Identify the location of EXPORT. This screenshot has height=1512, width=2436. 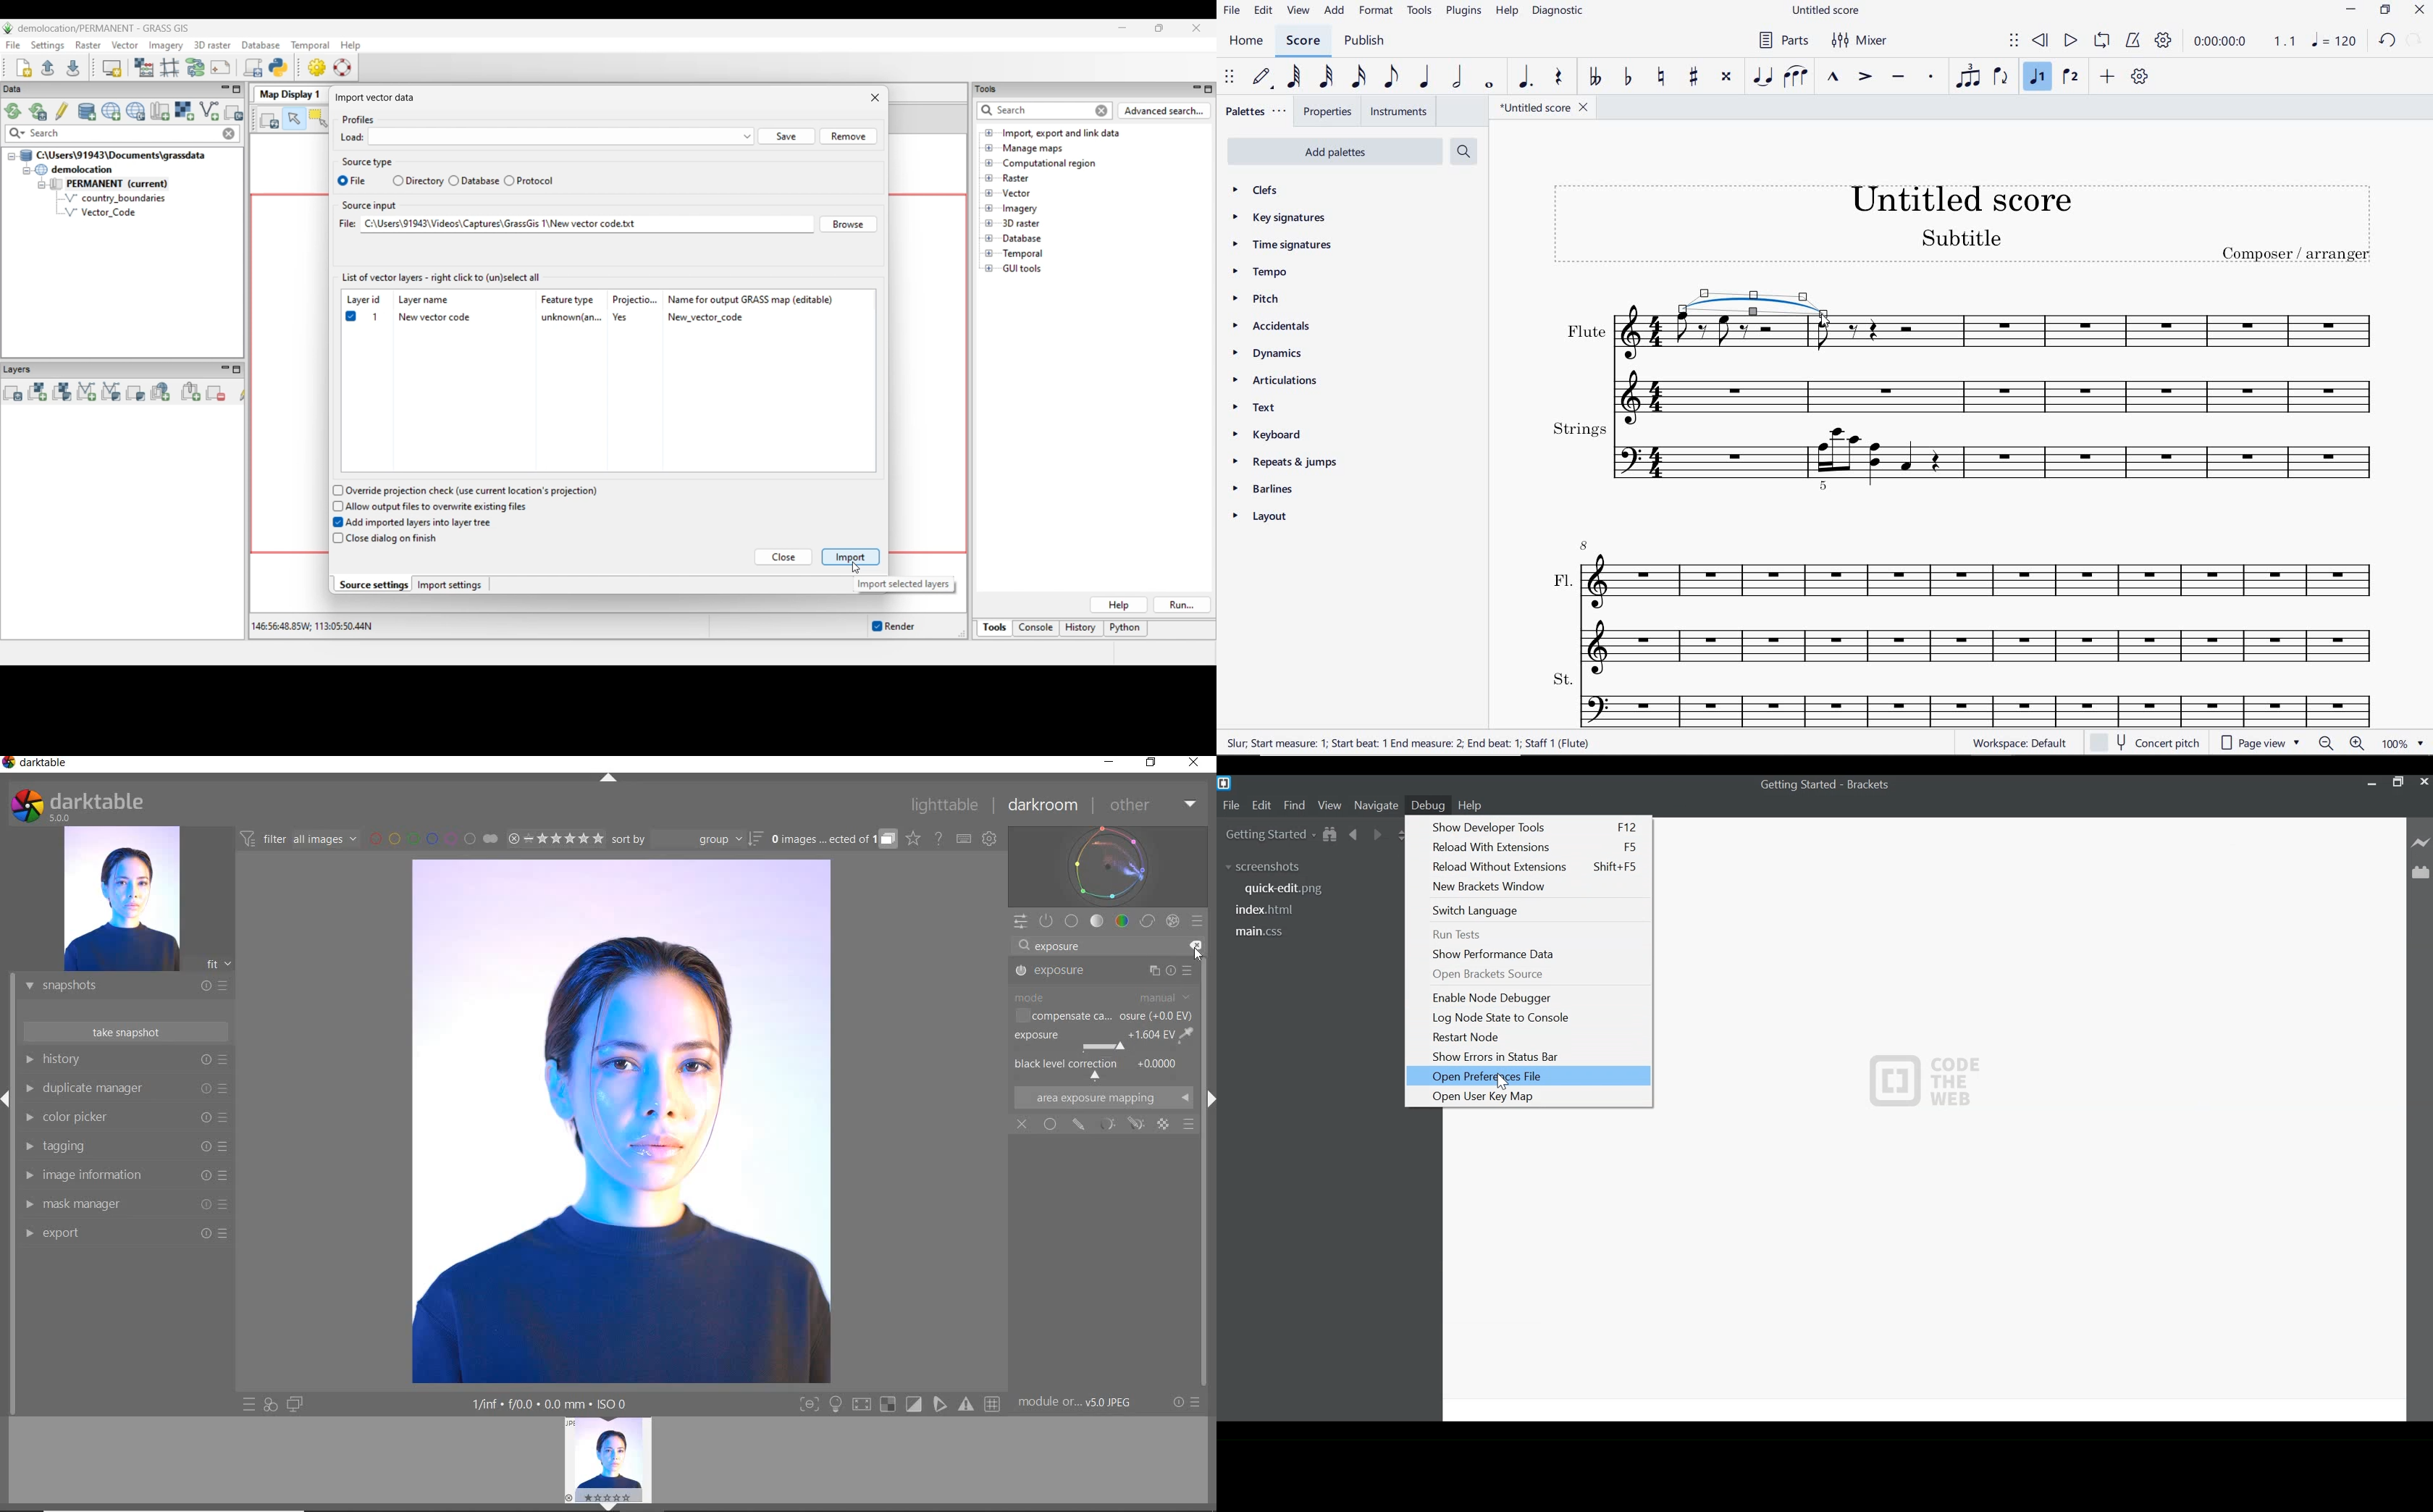
(121, 1232).